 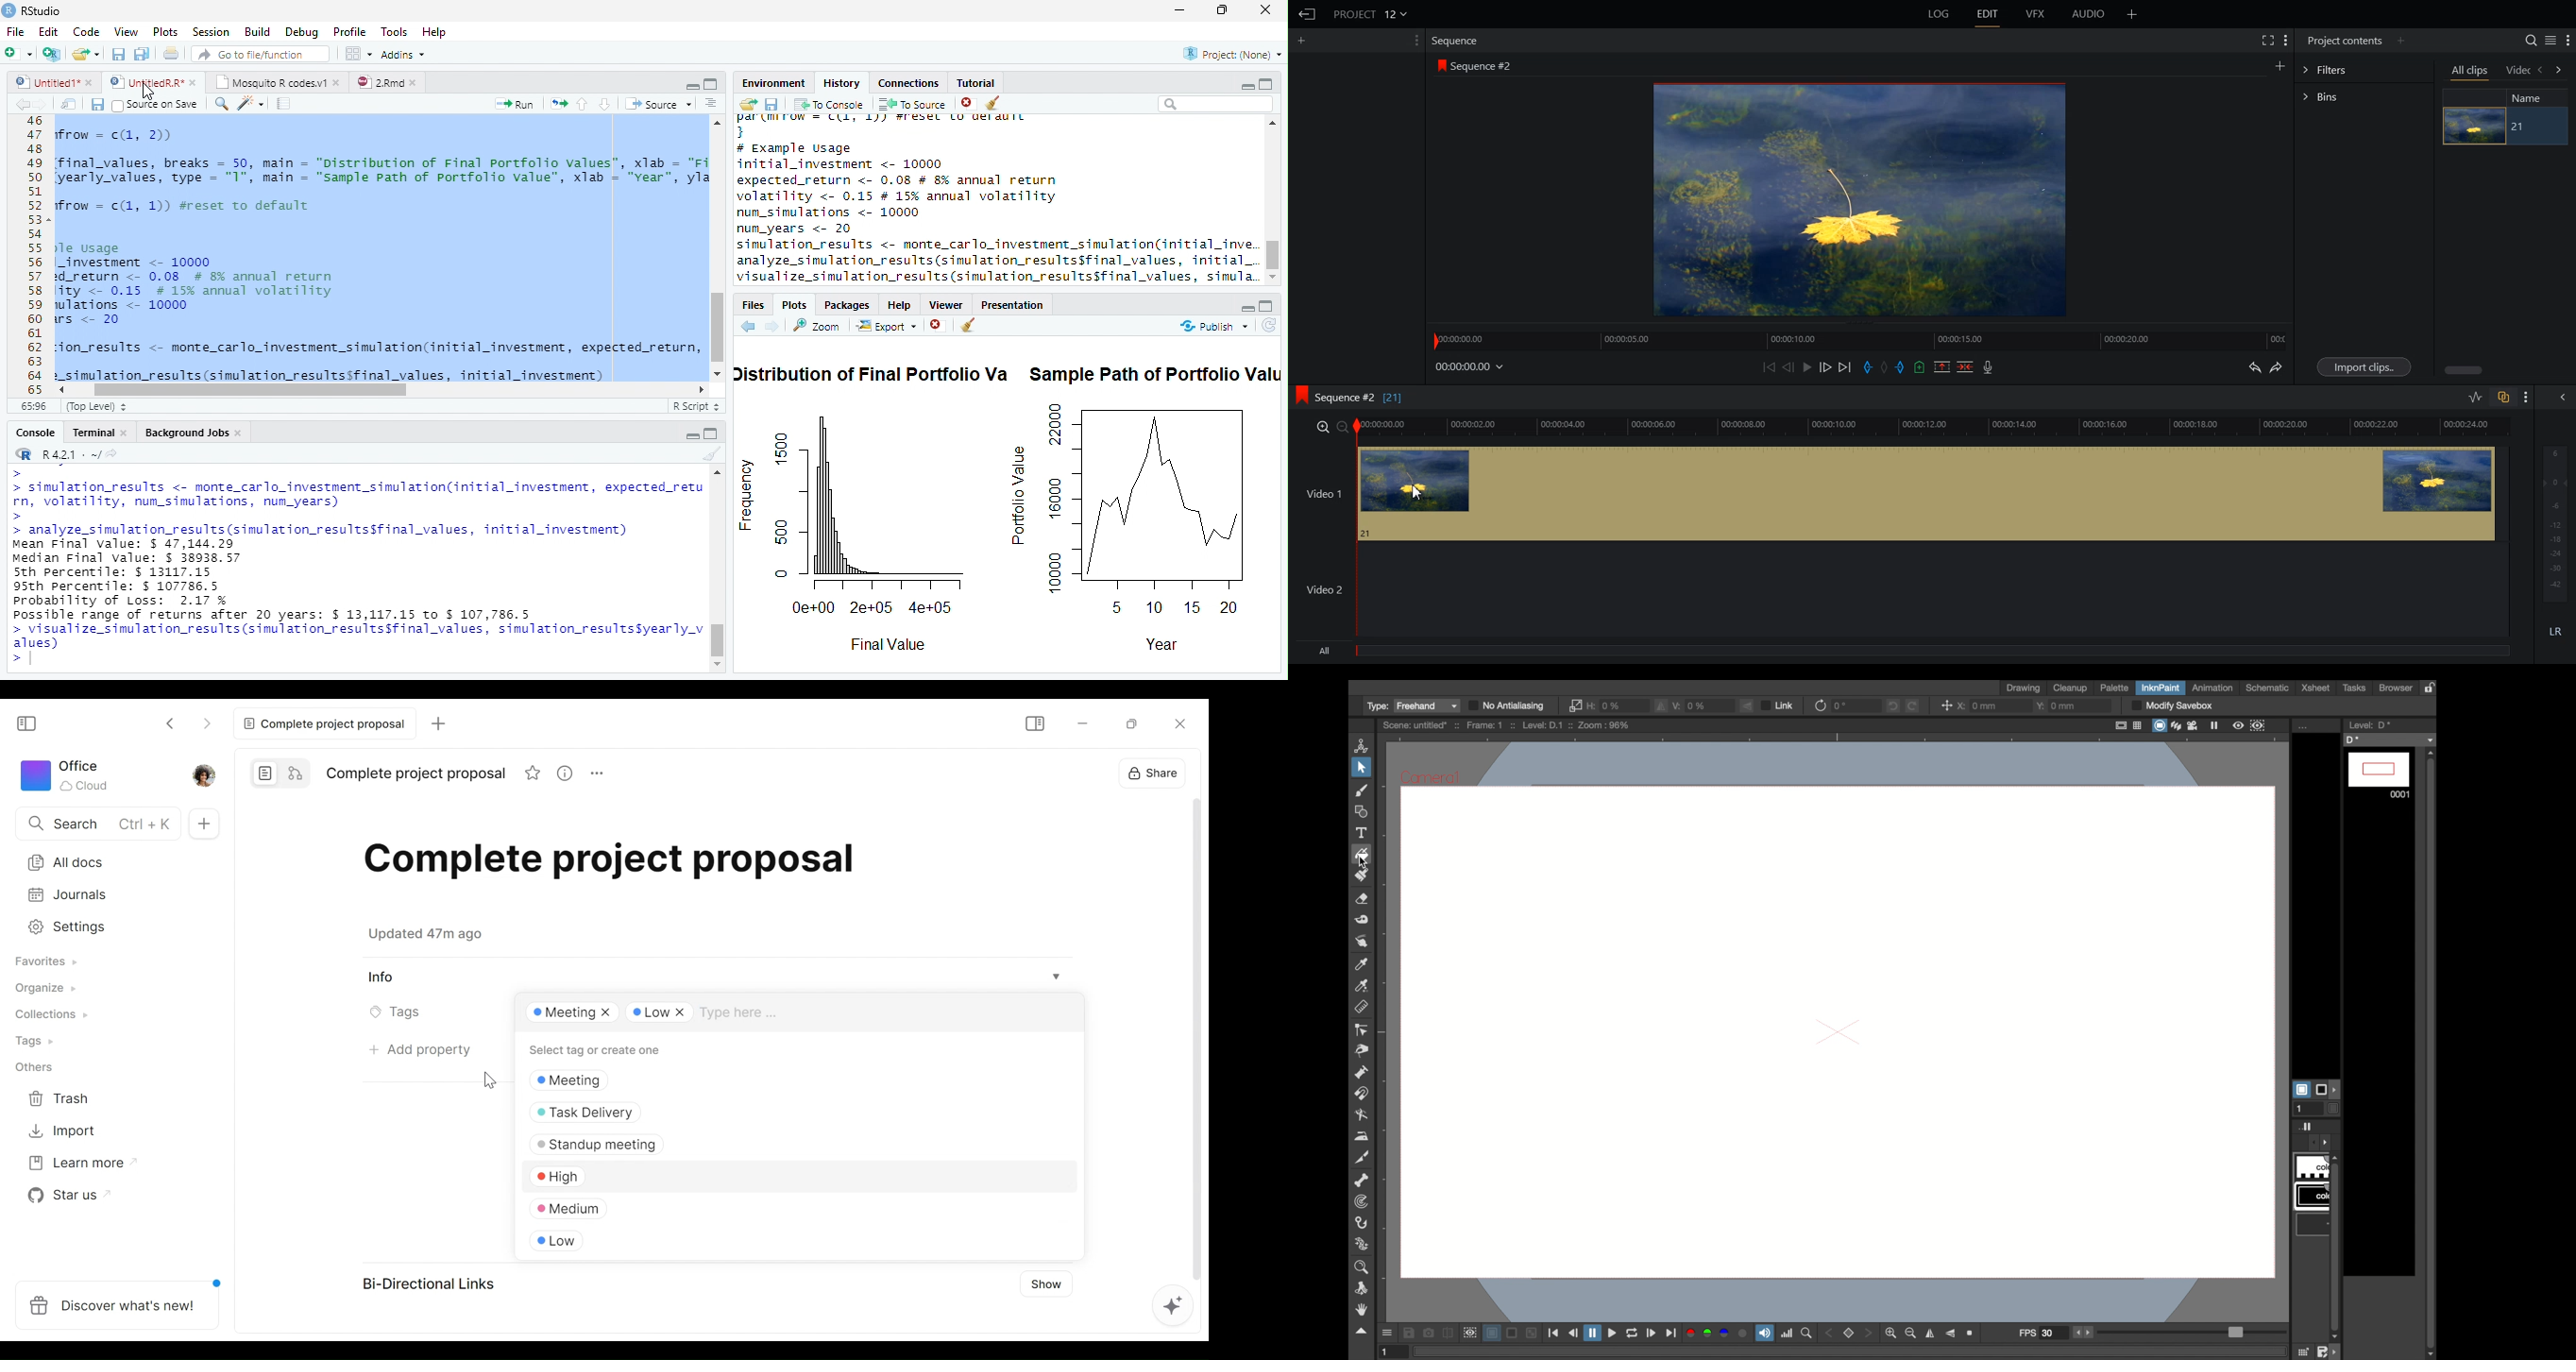 I want to click on minimize, so click(x=1081, y=723).